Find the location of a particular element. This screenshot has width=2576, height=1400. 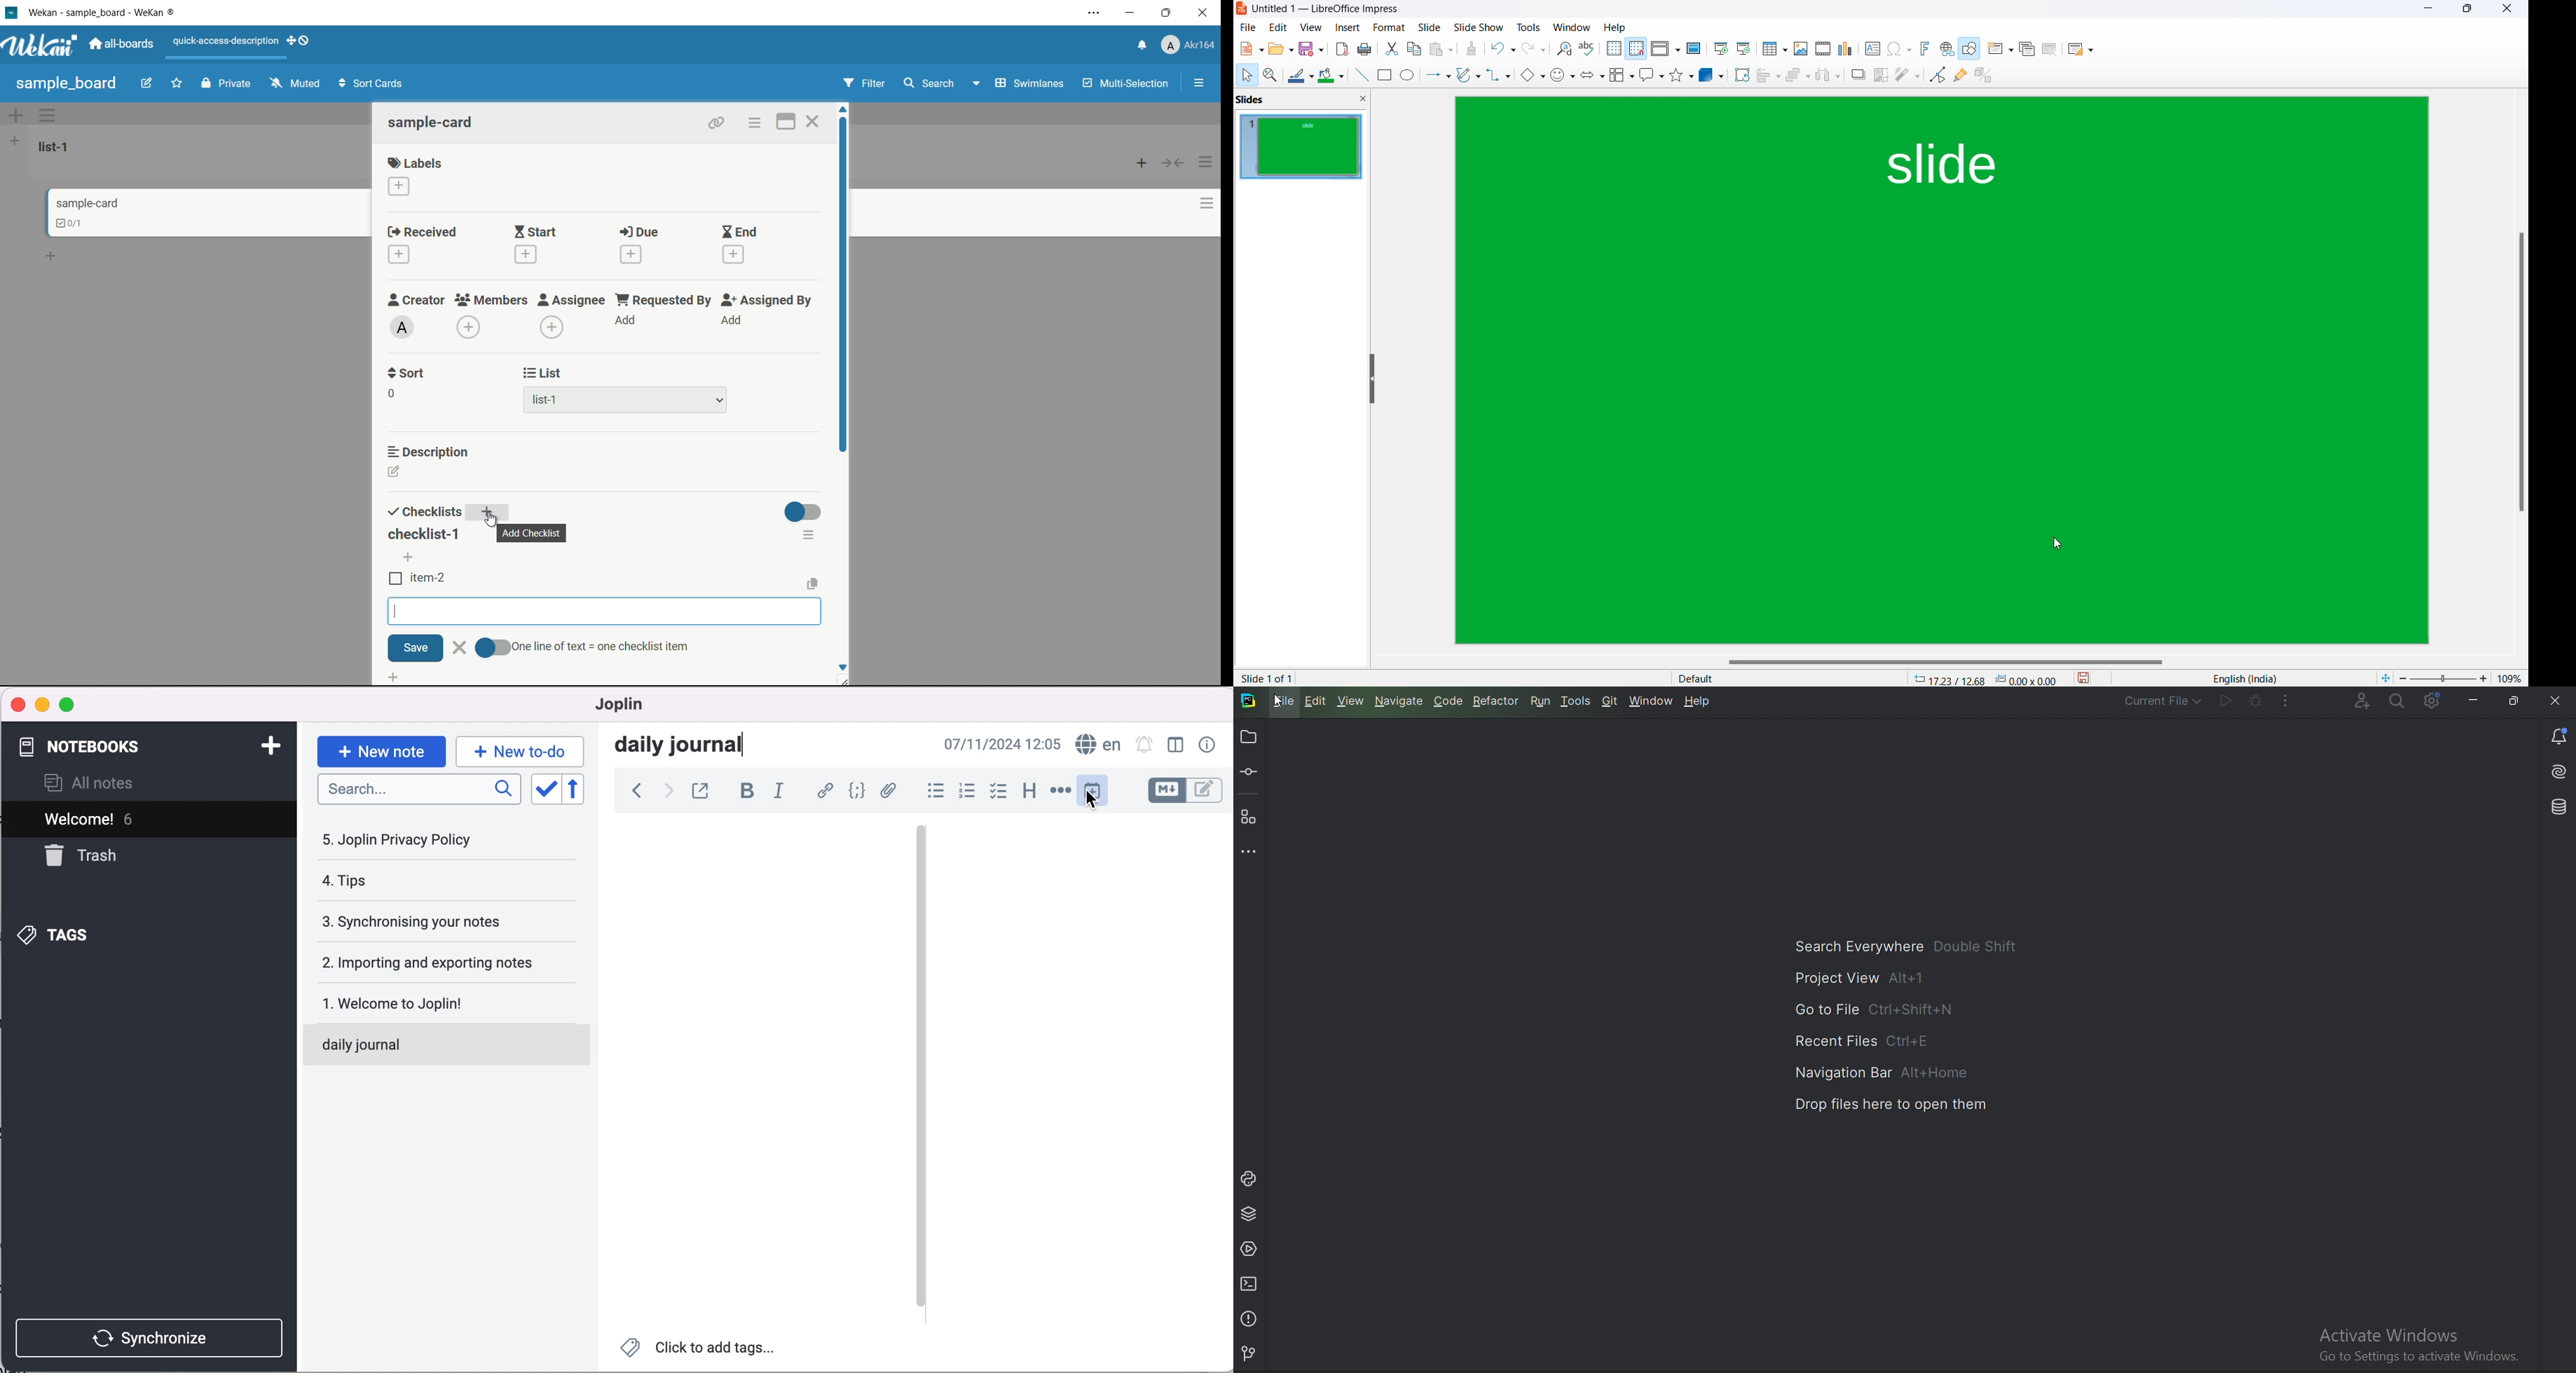

resize is located at coordinates (1372, 380).